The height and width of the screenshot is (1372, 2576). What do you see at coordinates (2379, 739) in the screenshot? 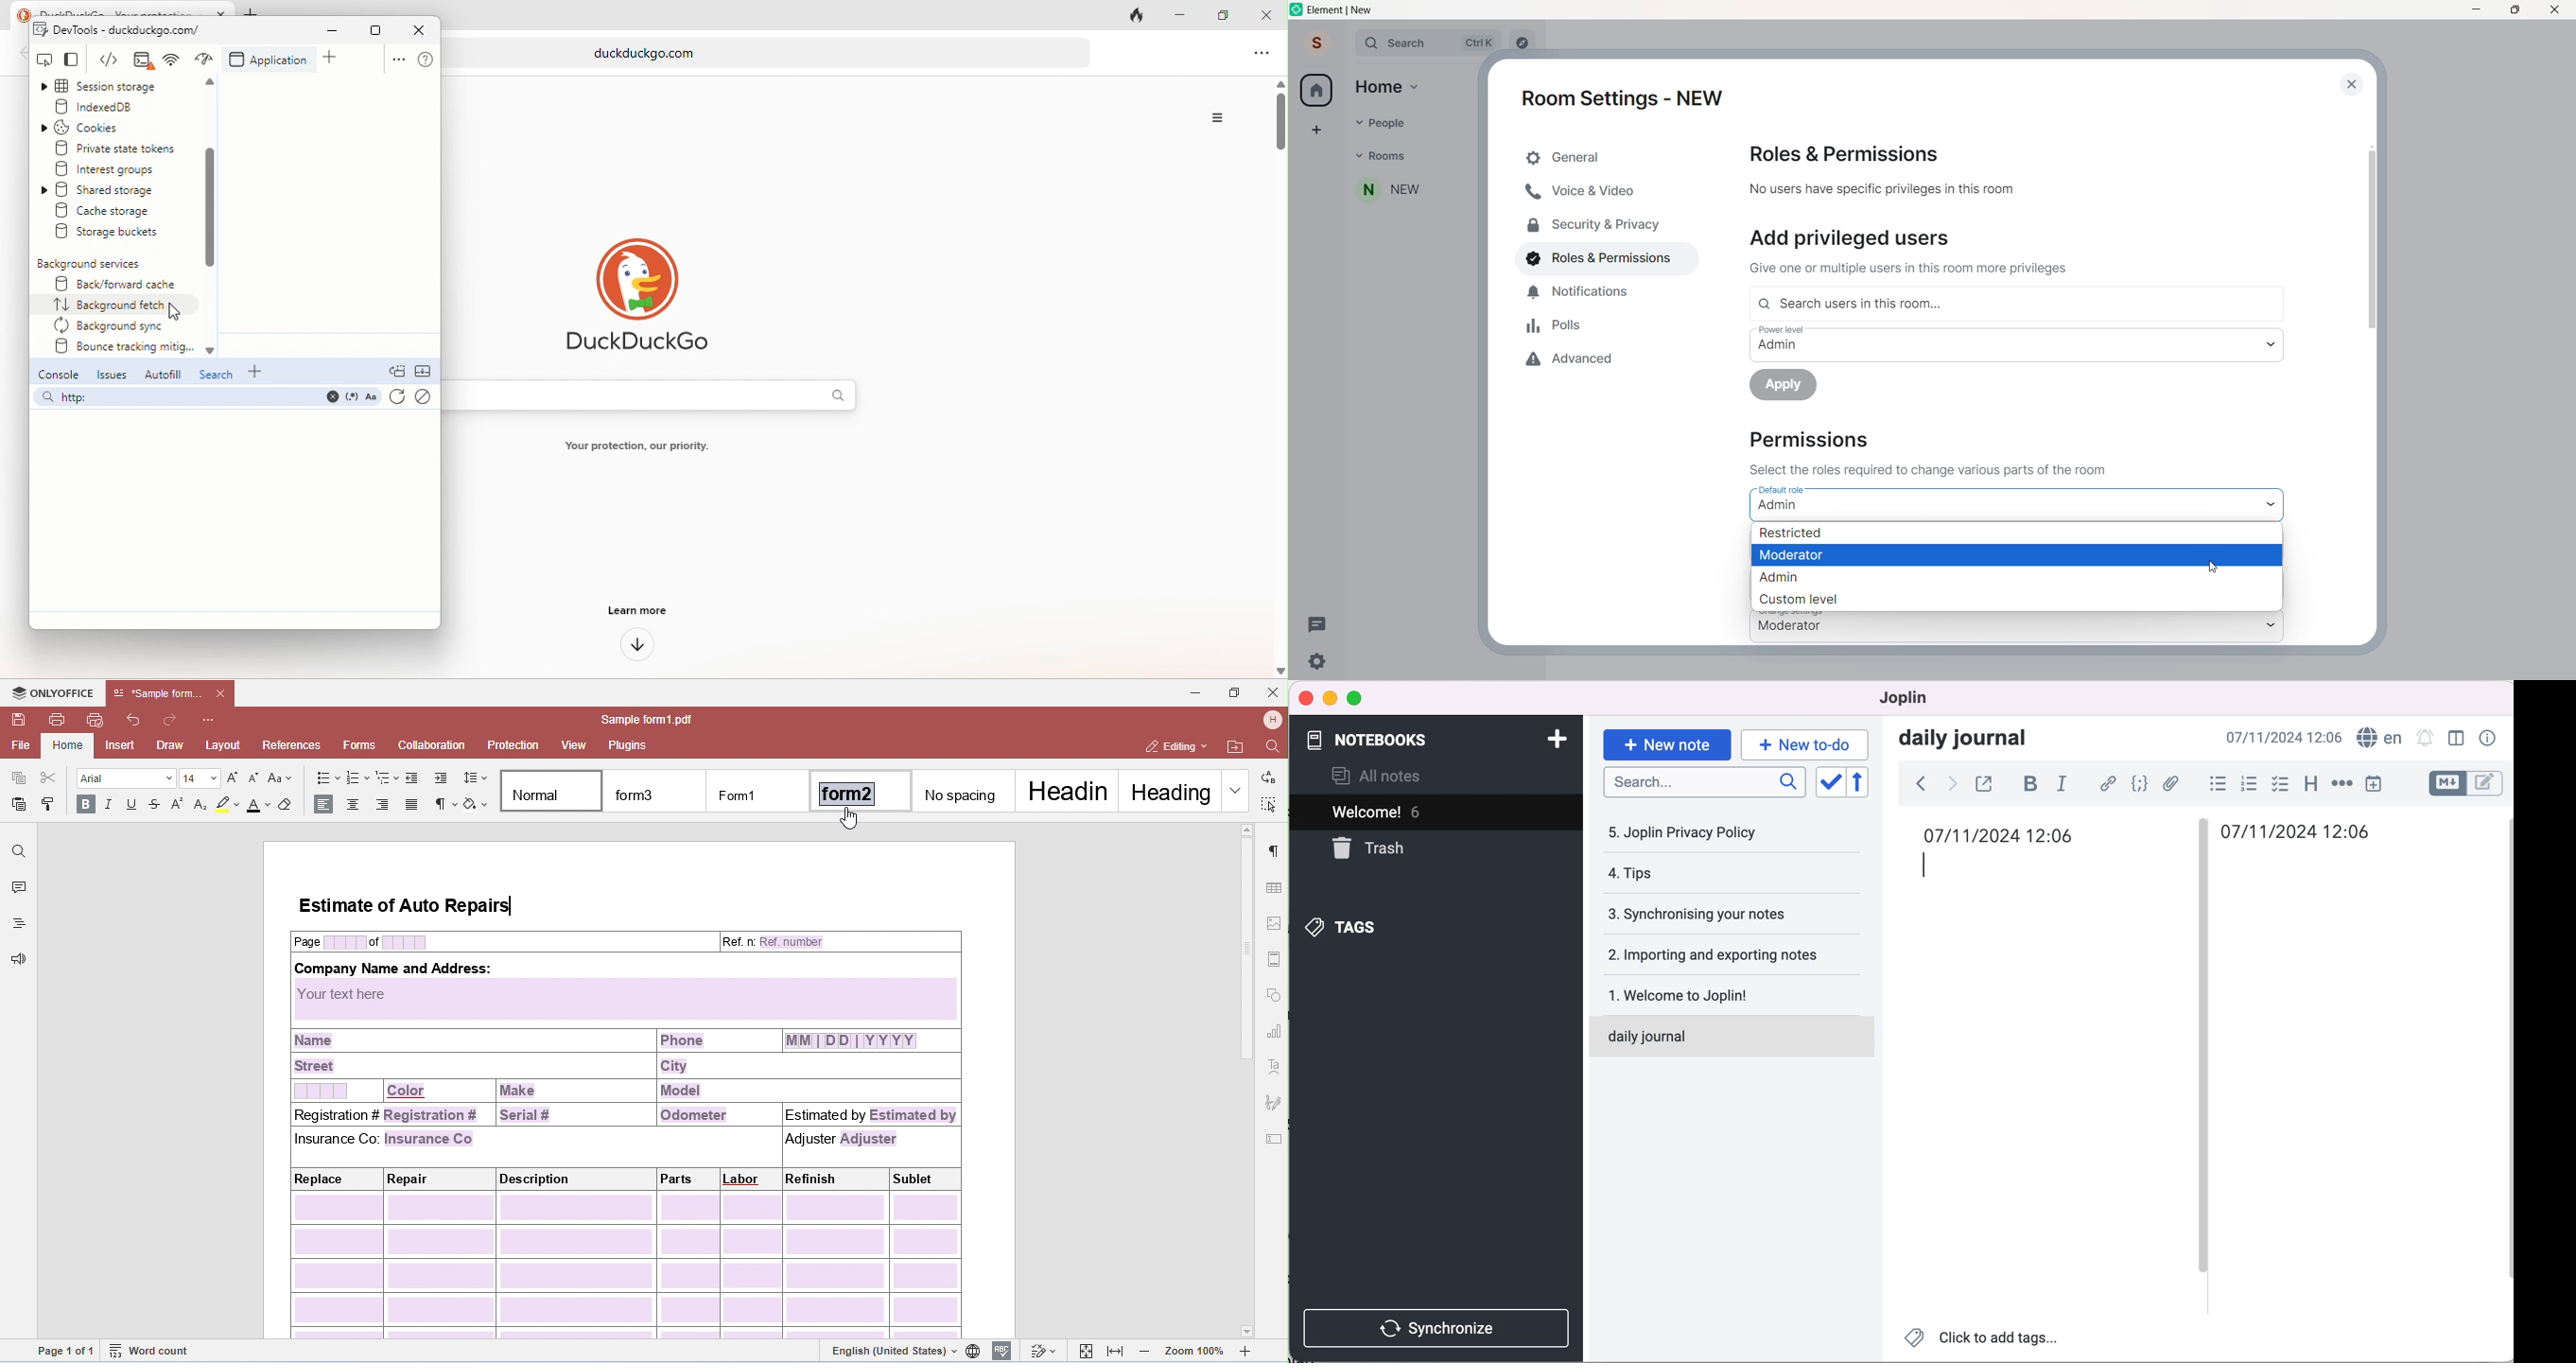
I see `language` at bounding box center [2379, 739].